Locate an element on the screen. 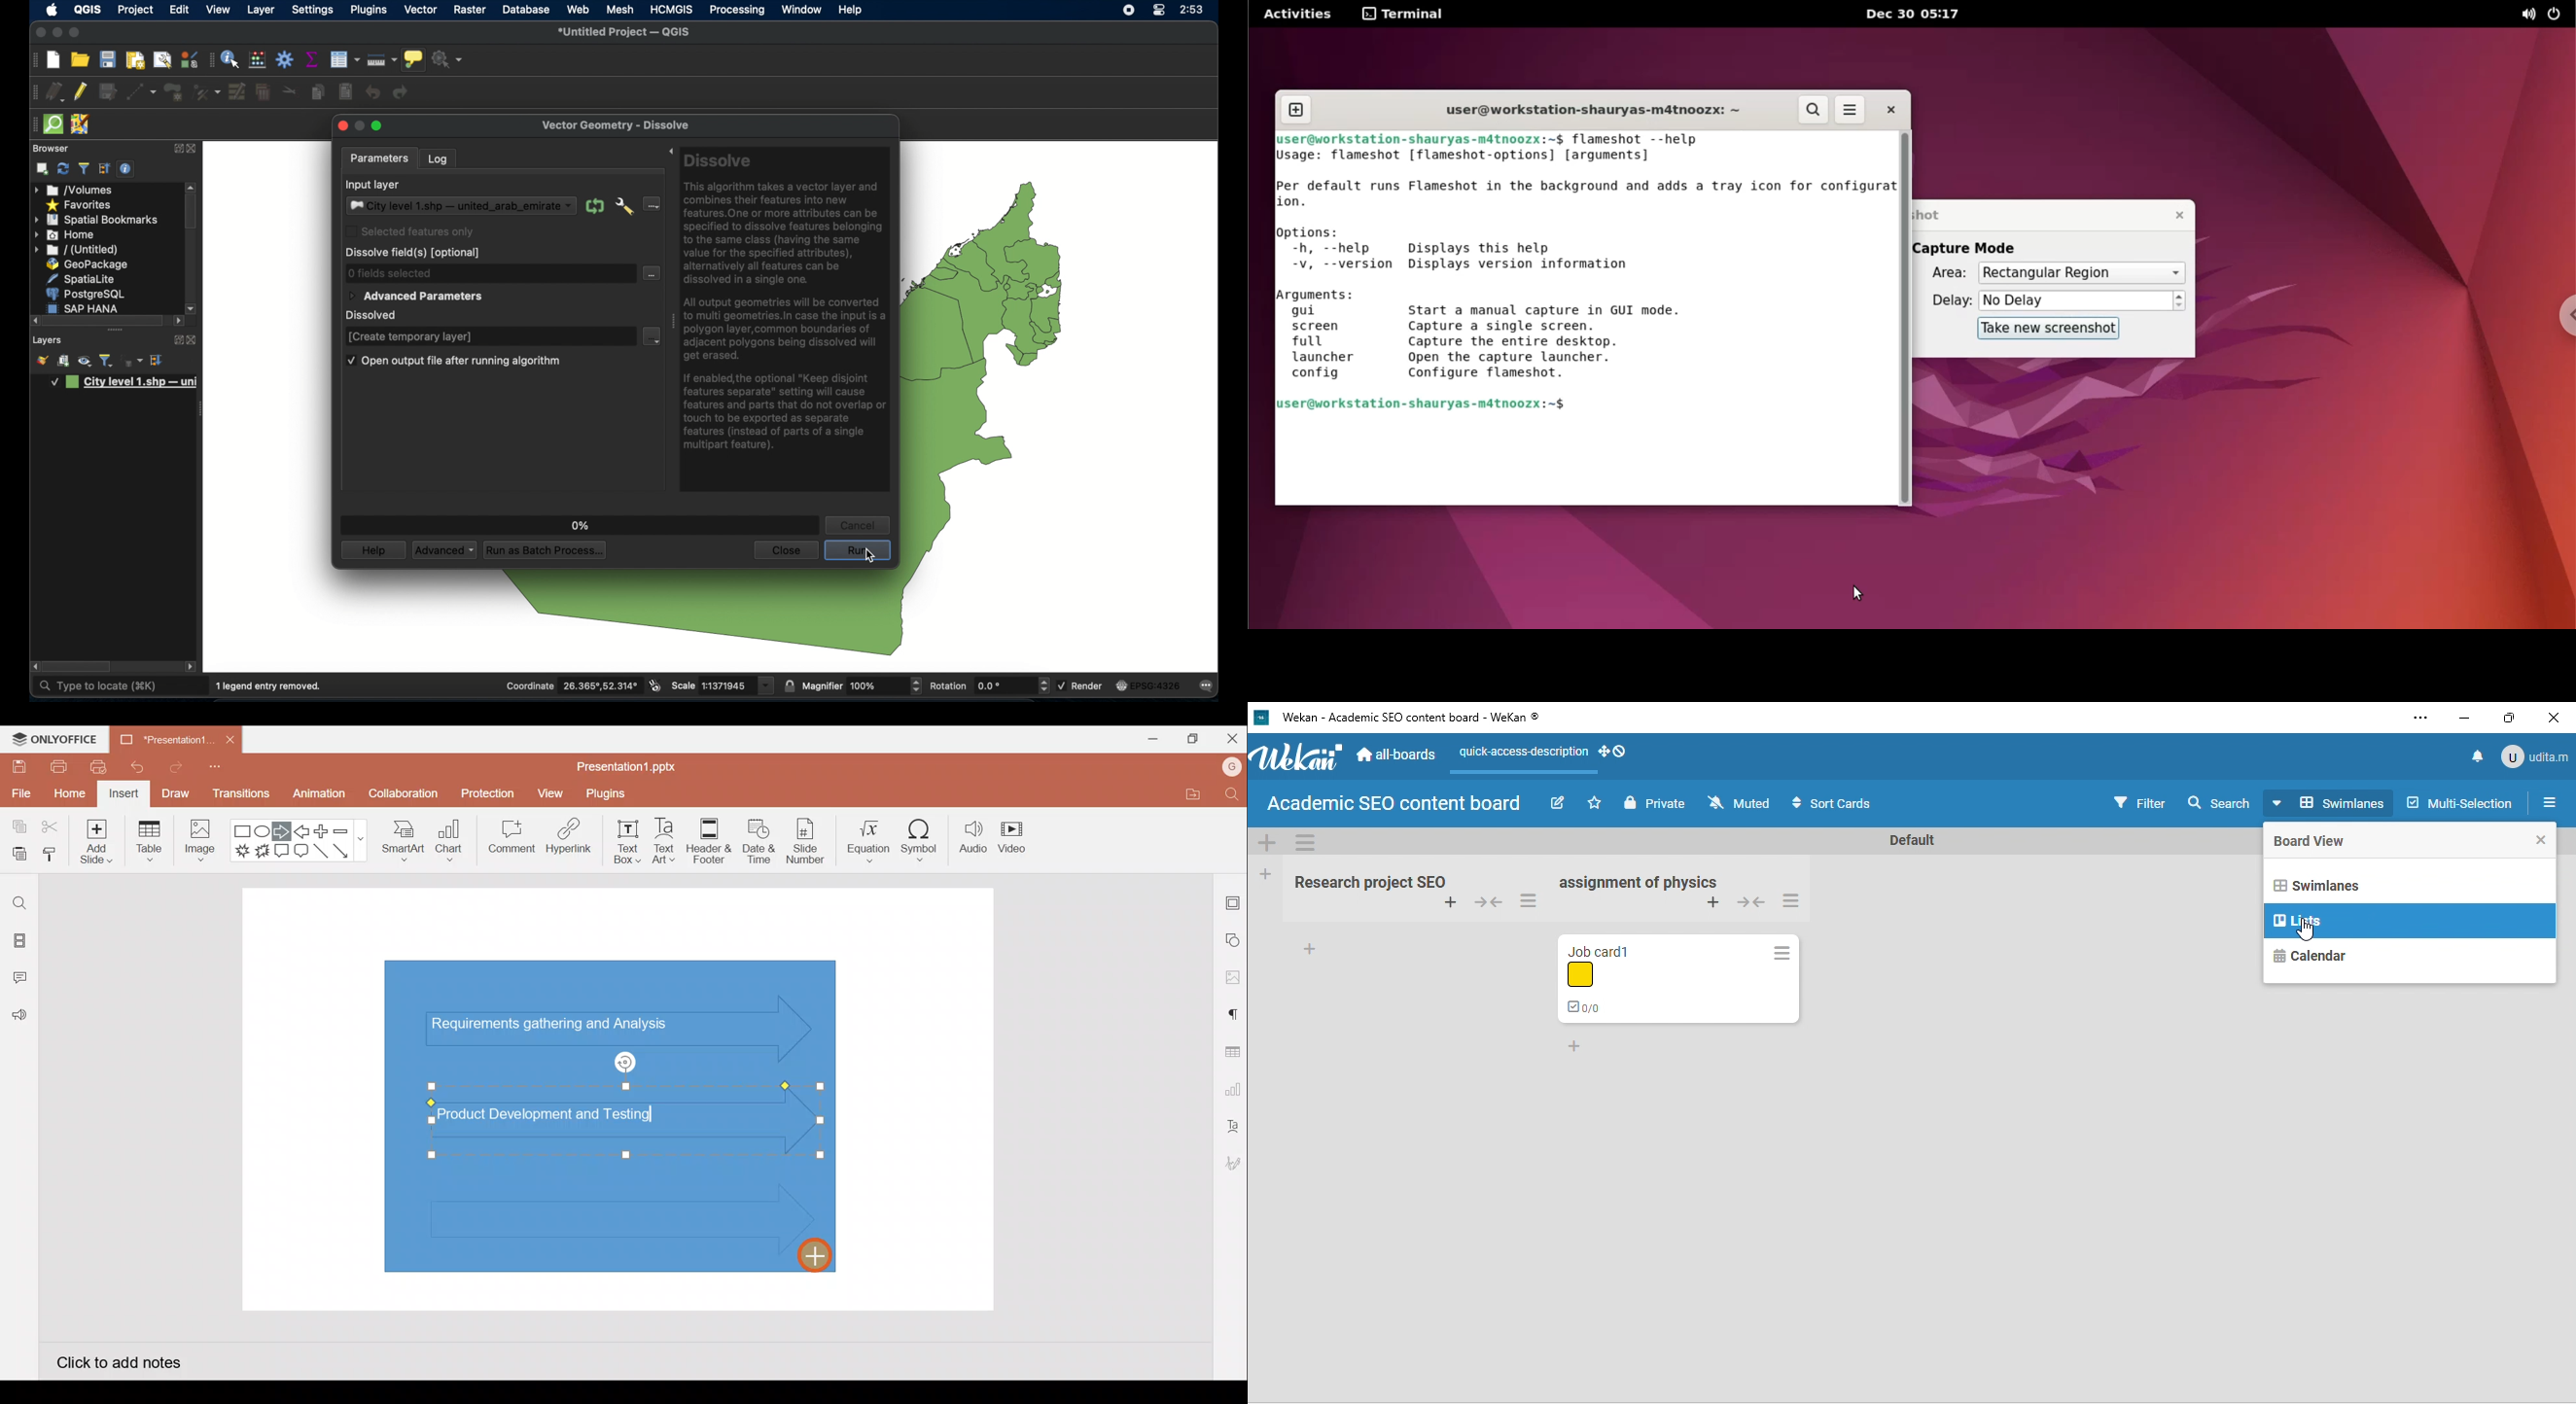  sap hana is located at coordinates (86, 307).